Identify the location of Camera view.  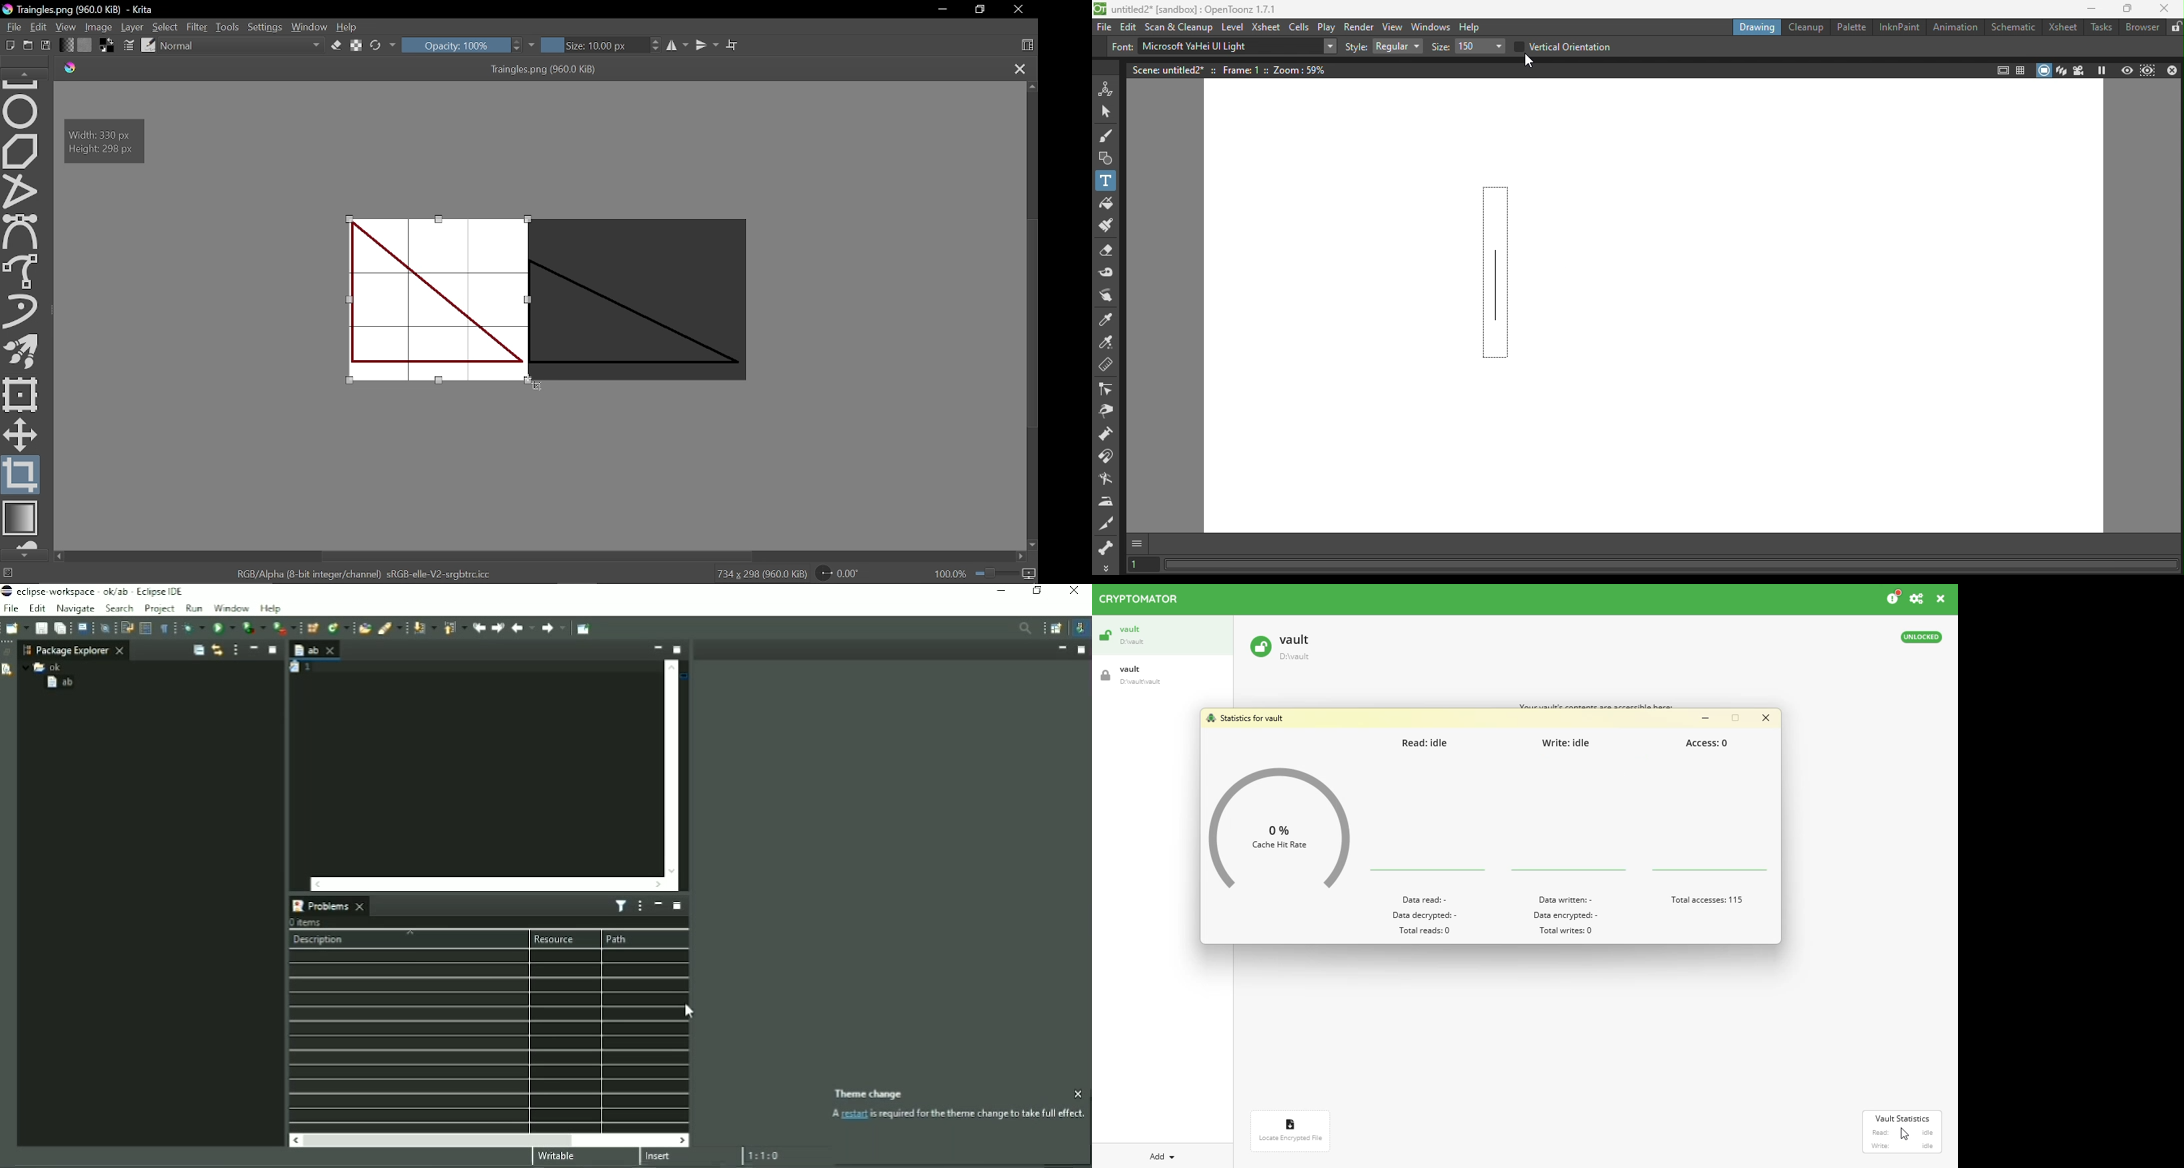
(2078, 66).